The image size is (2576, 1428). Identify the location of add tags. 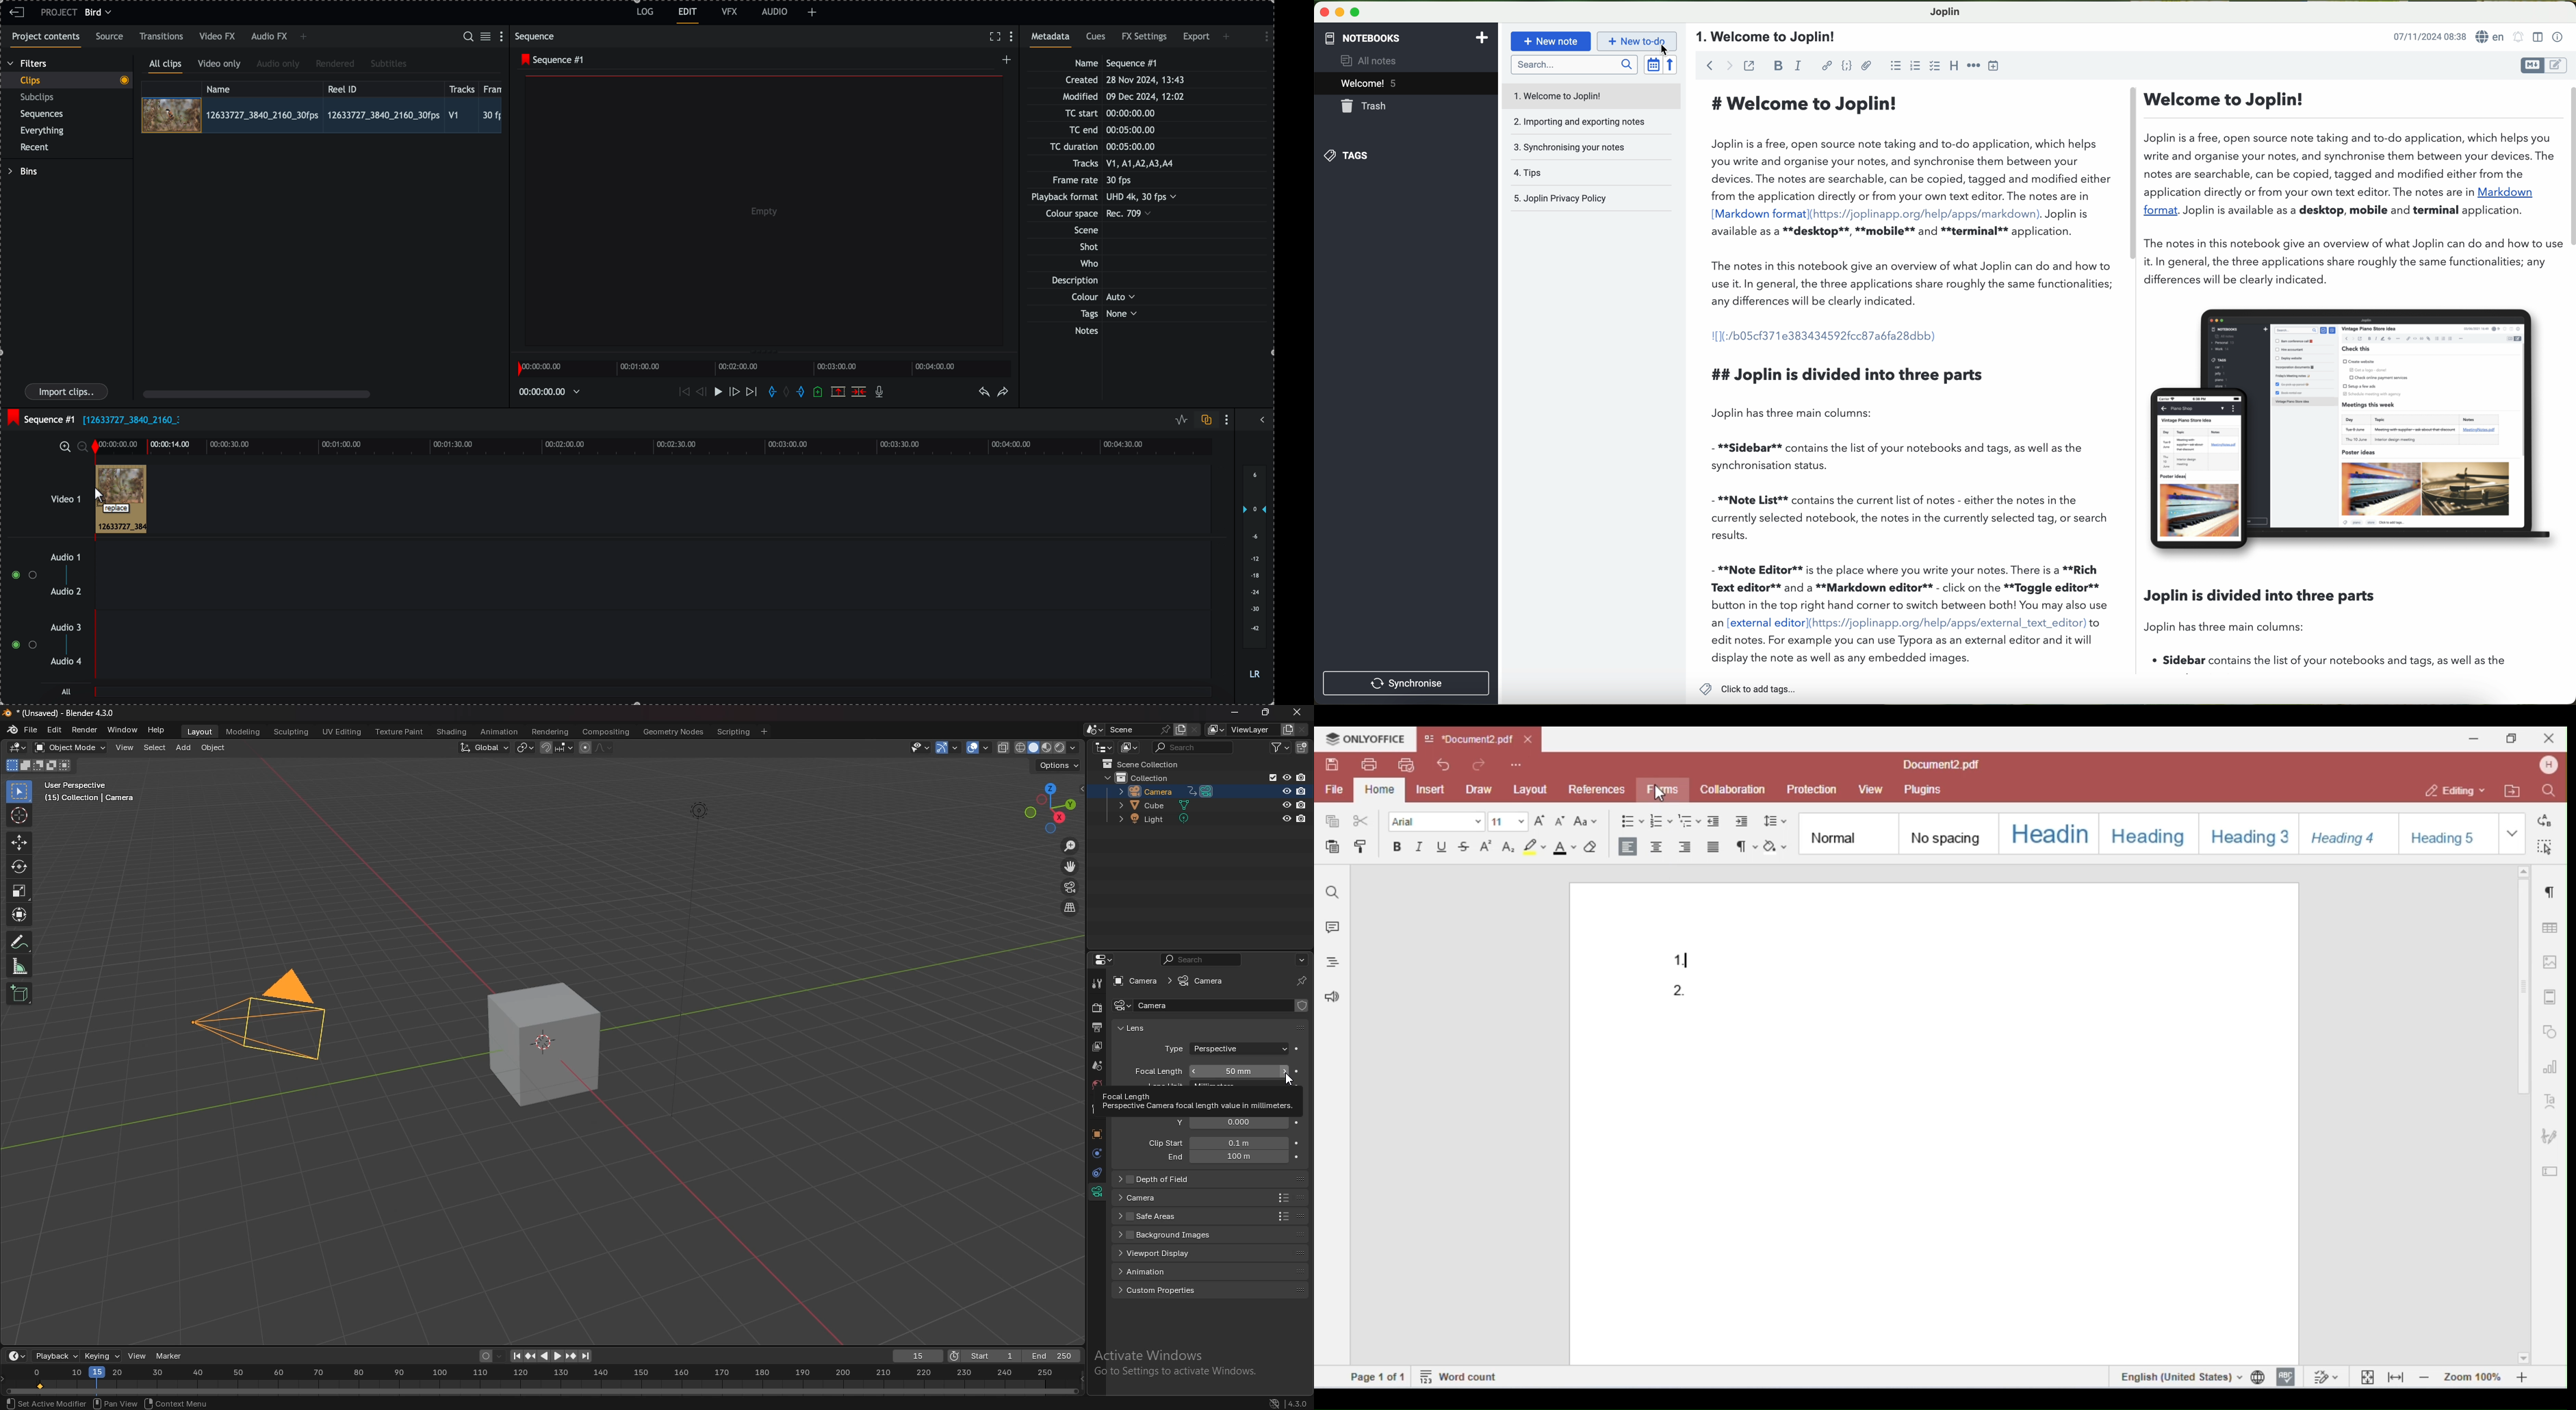
(1747, 690).